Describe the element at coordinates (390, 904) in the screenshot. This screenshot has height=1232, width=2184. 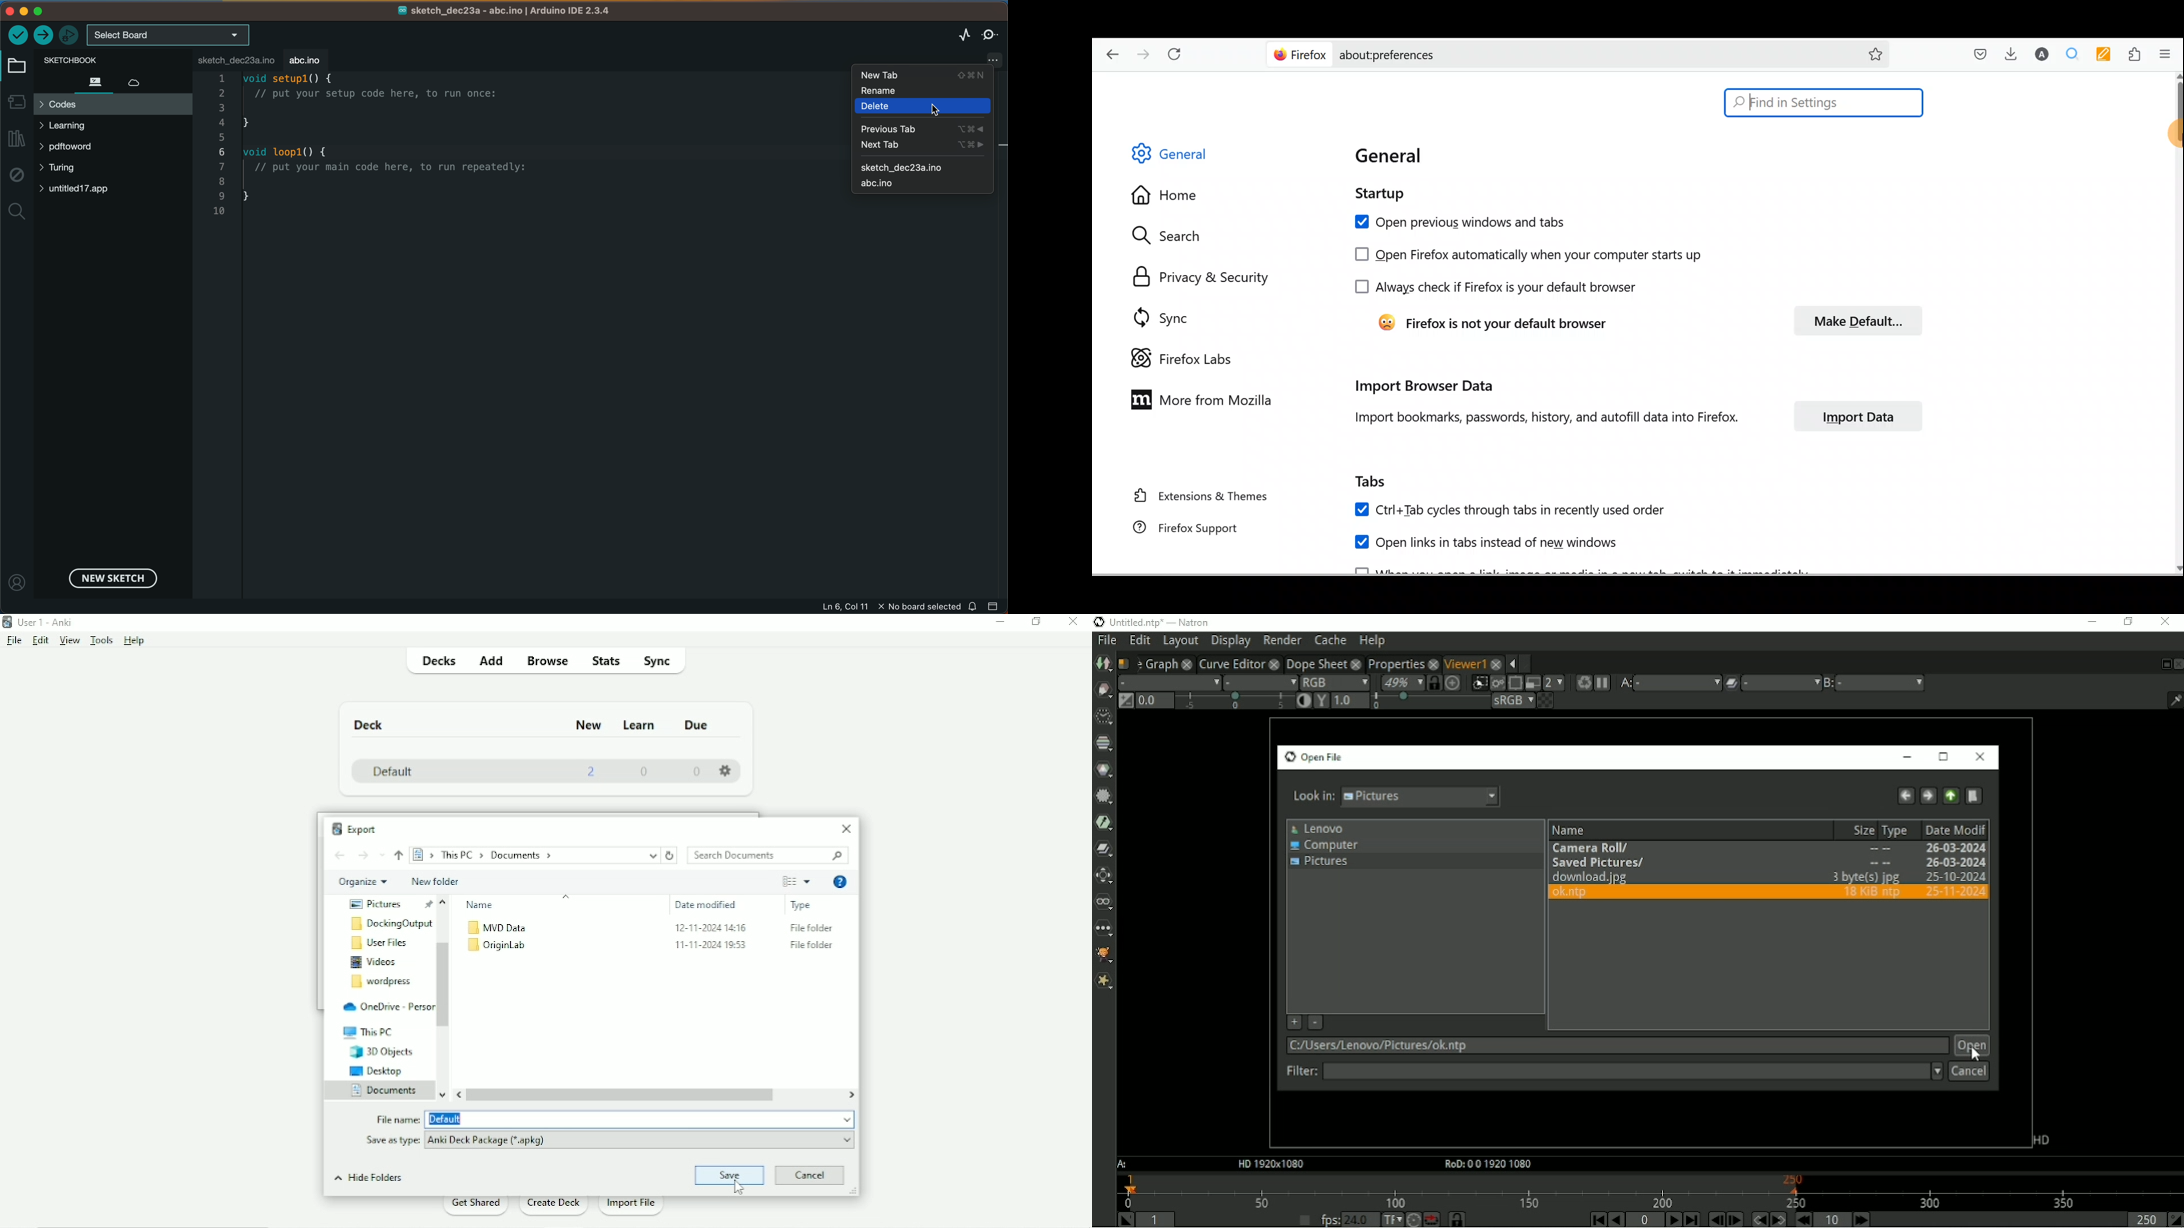
I see `Pictures` at that location.